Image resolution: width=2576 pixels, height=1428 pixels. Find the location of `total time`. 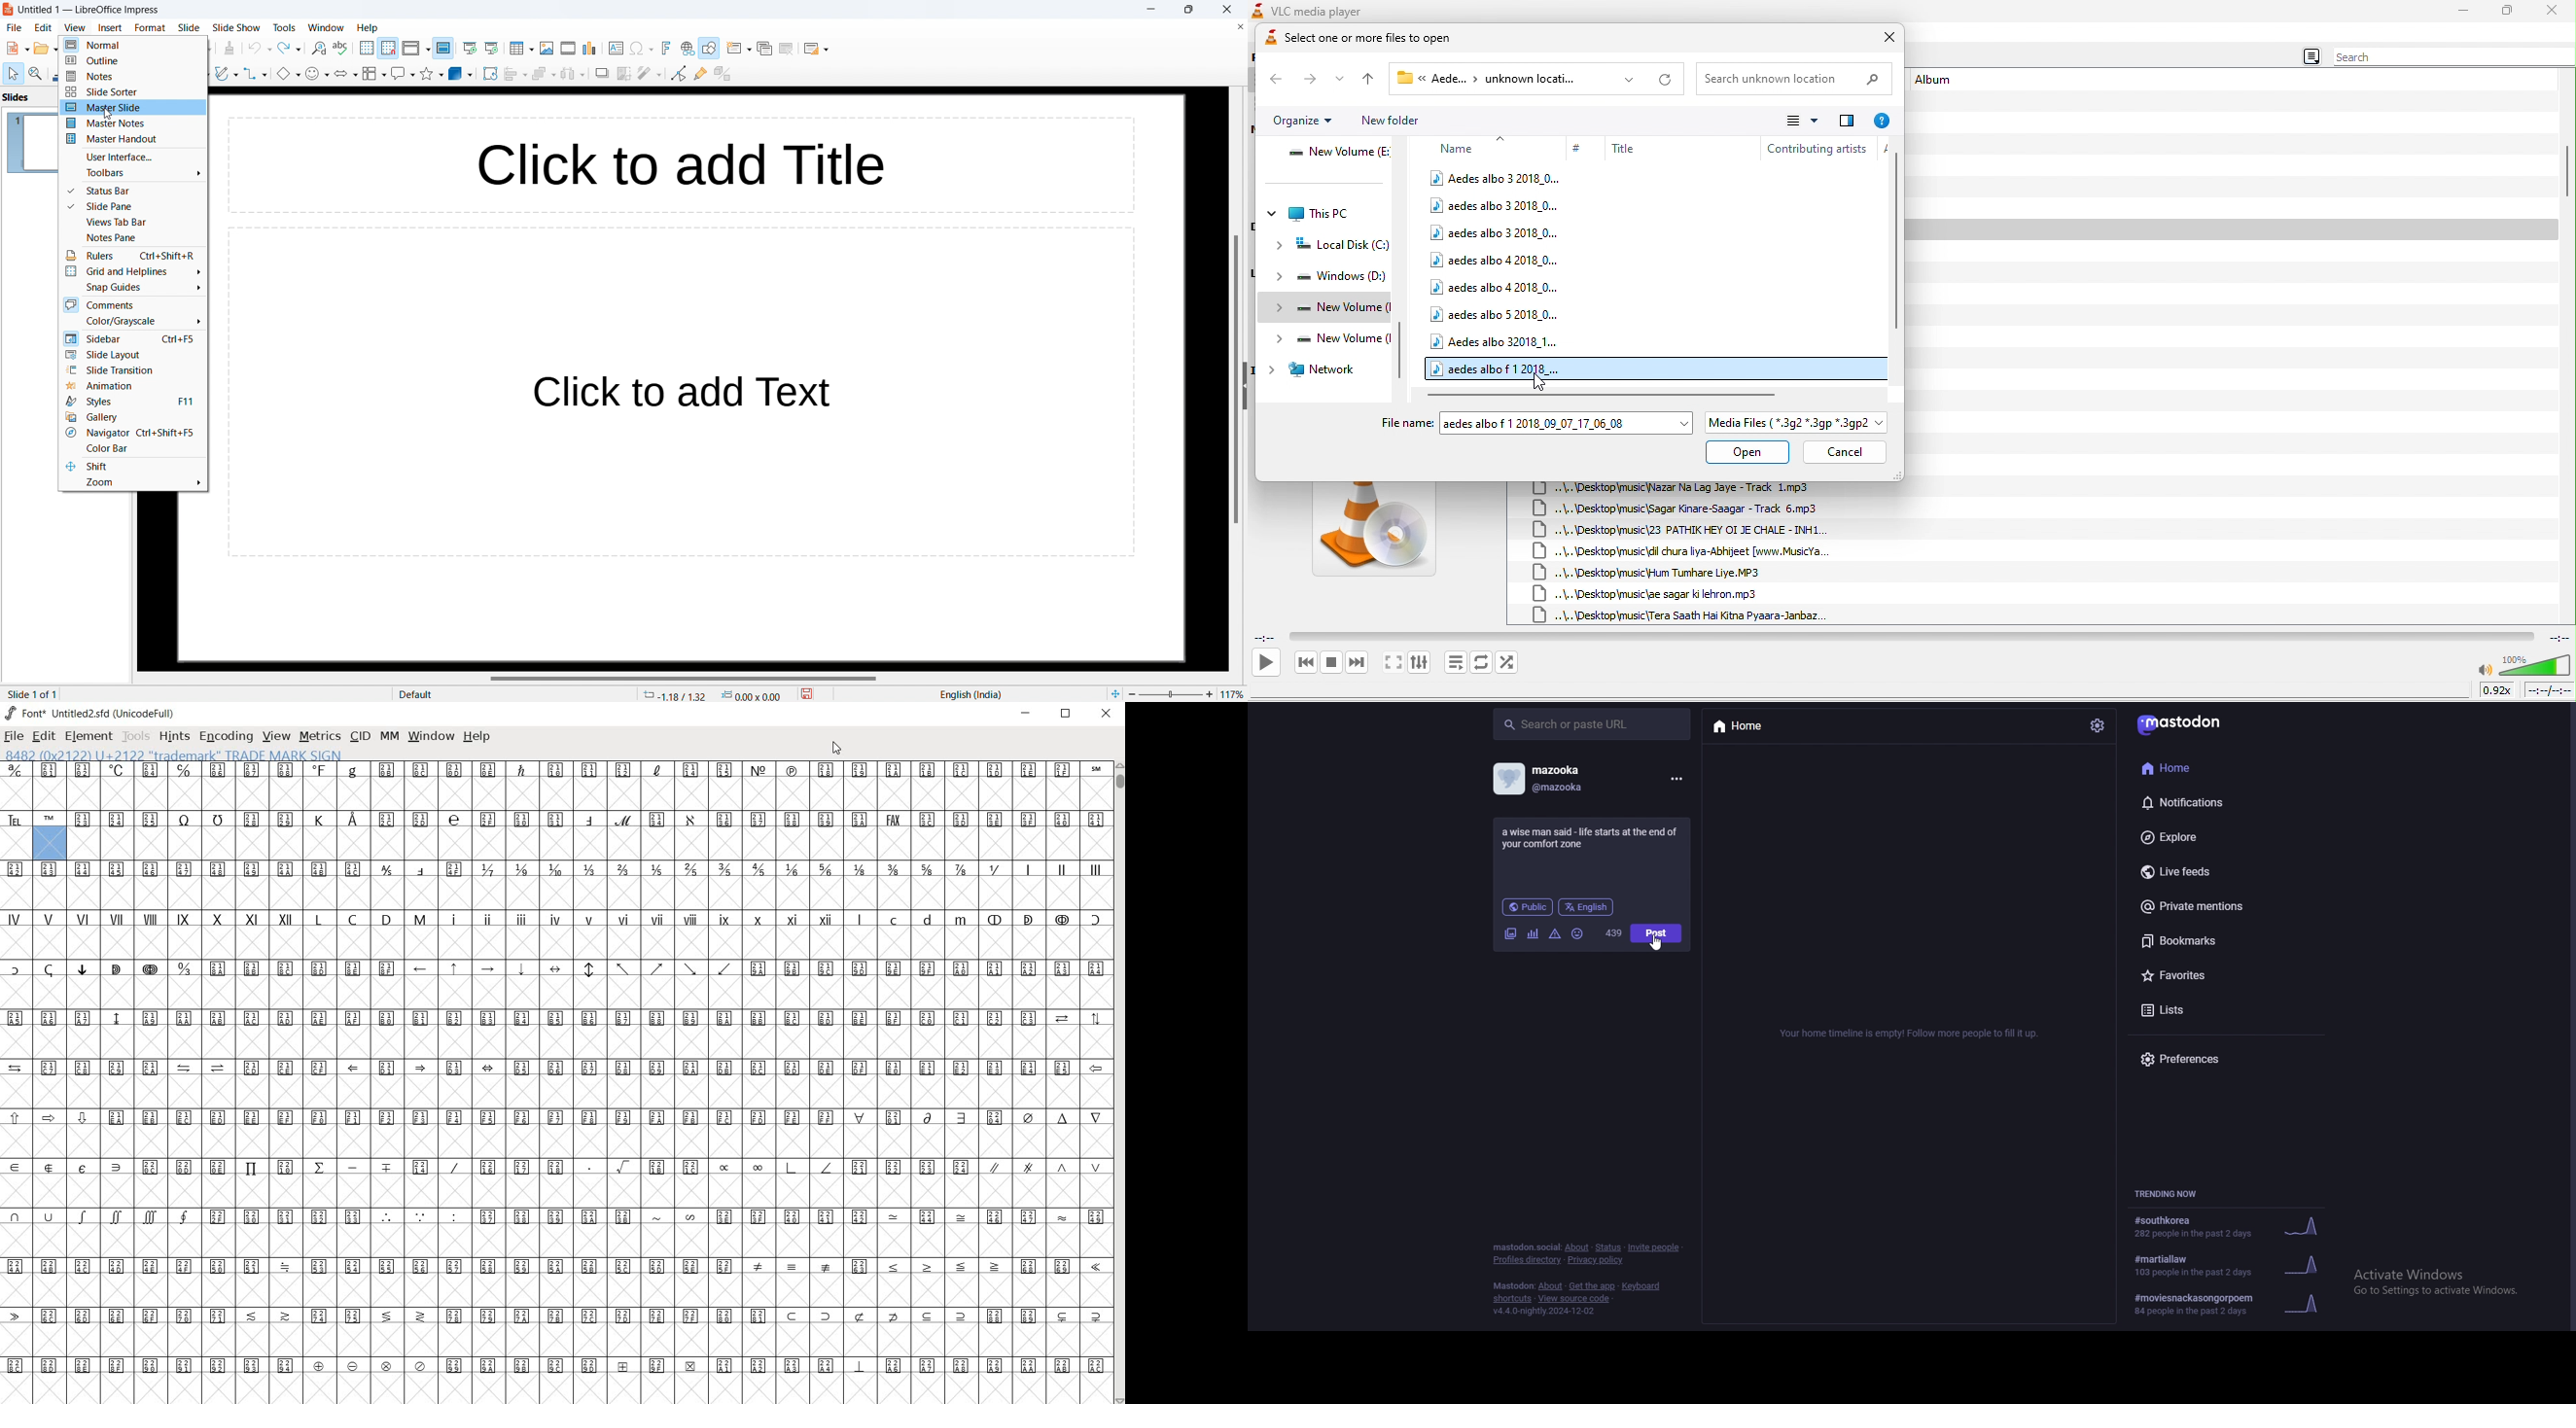

total time is located at coordinates (2557, 637).